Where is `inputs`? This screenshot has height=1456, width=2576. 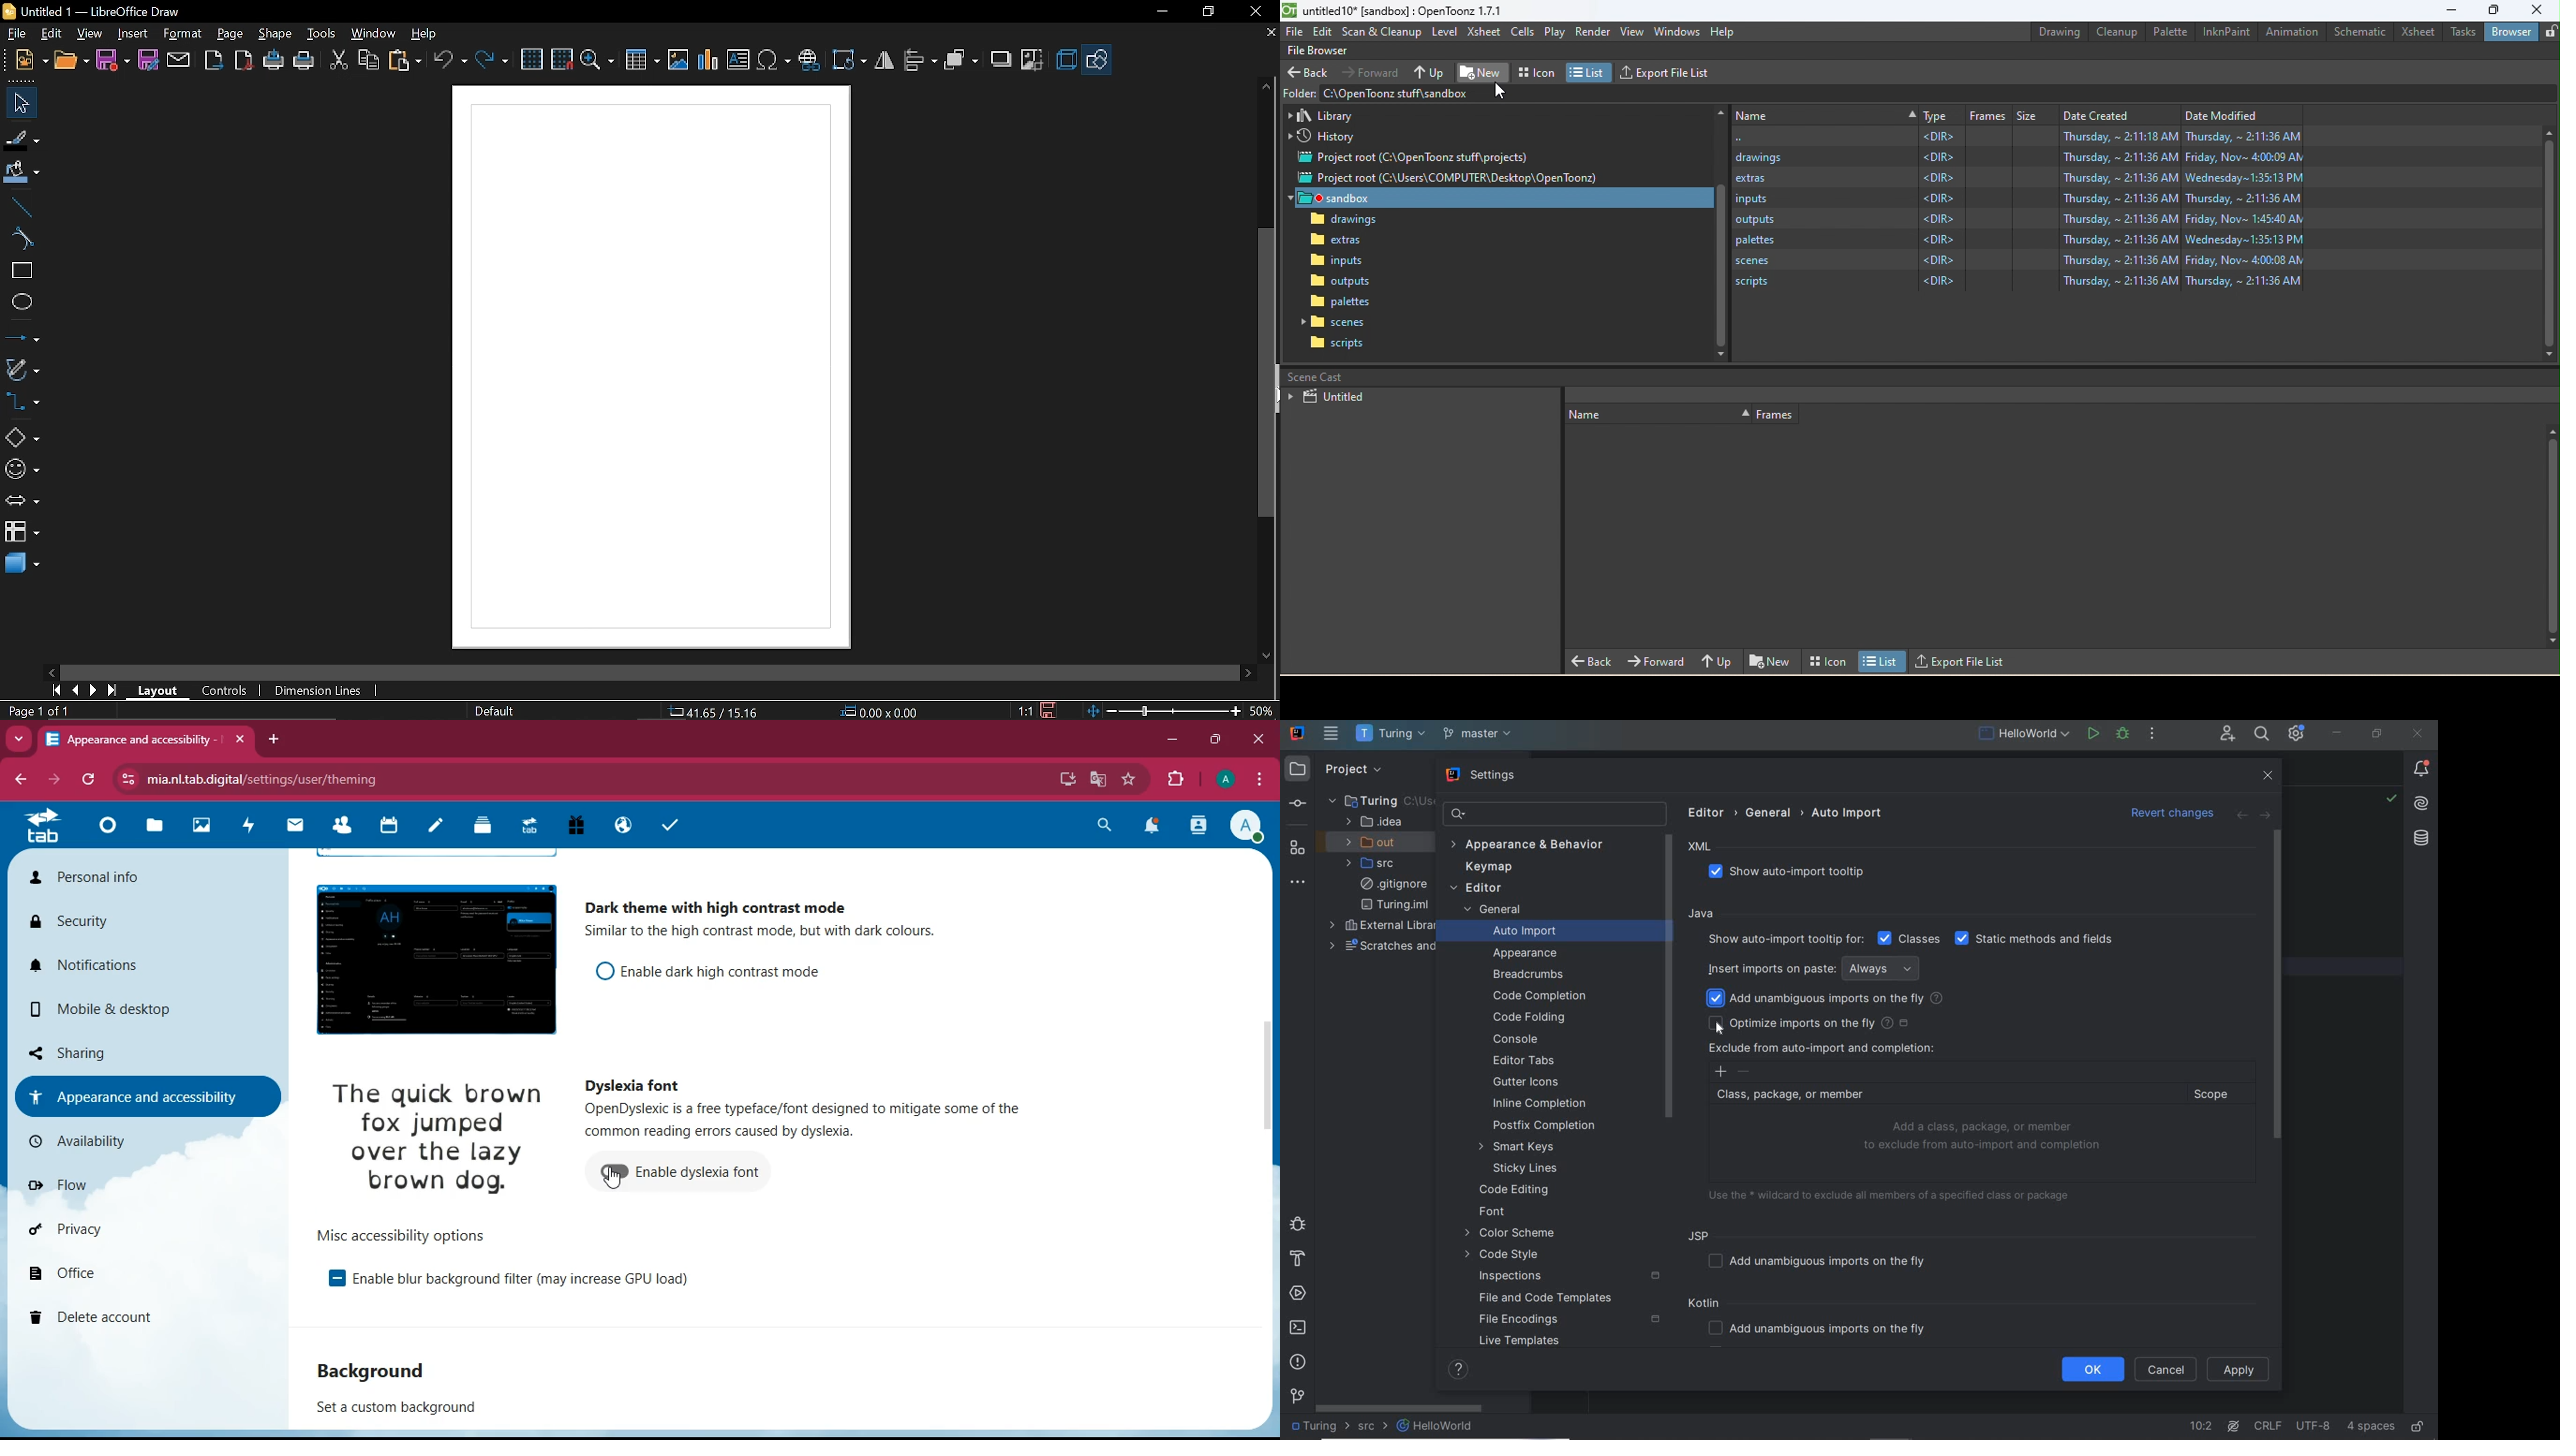
inputs is located at coordinates (1336, 262).